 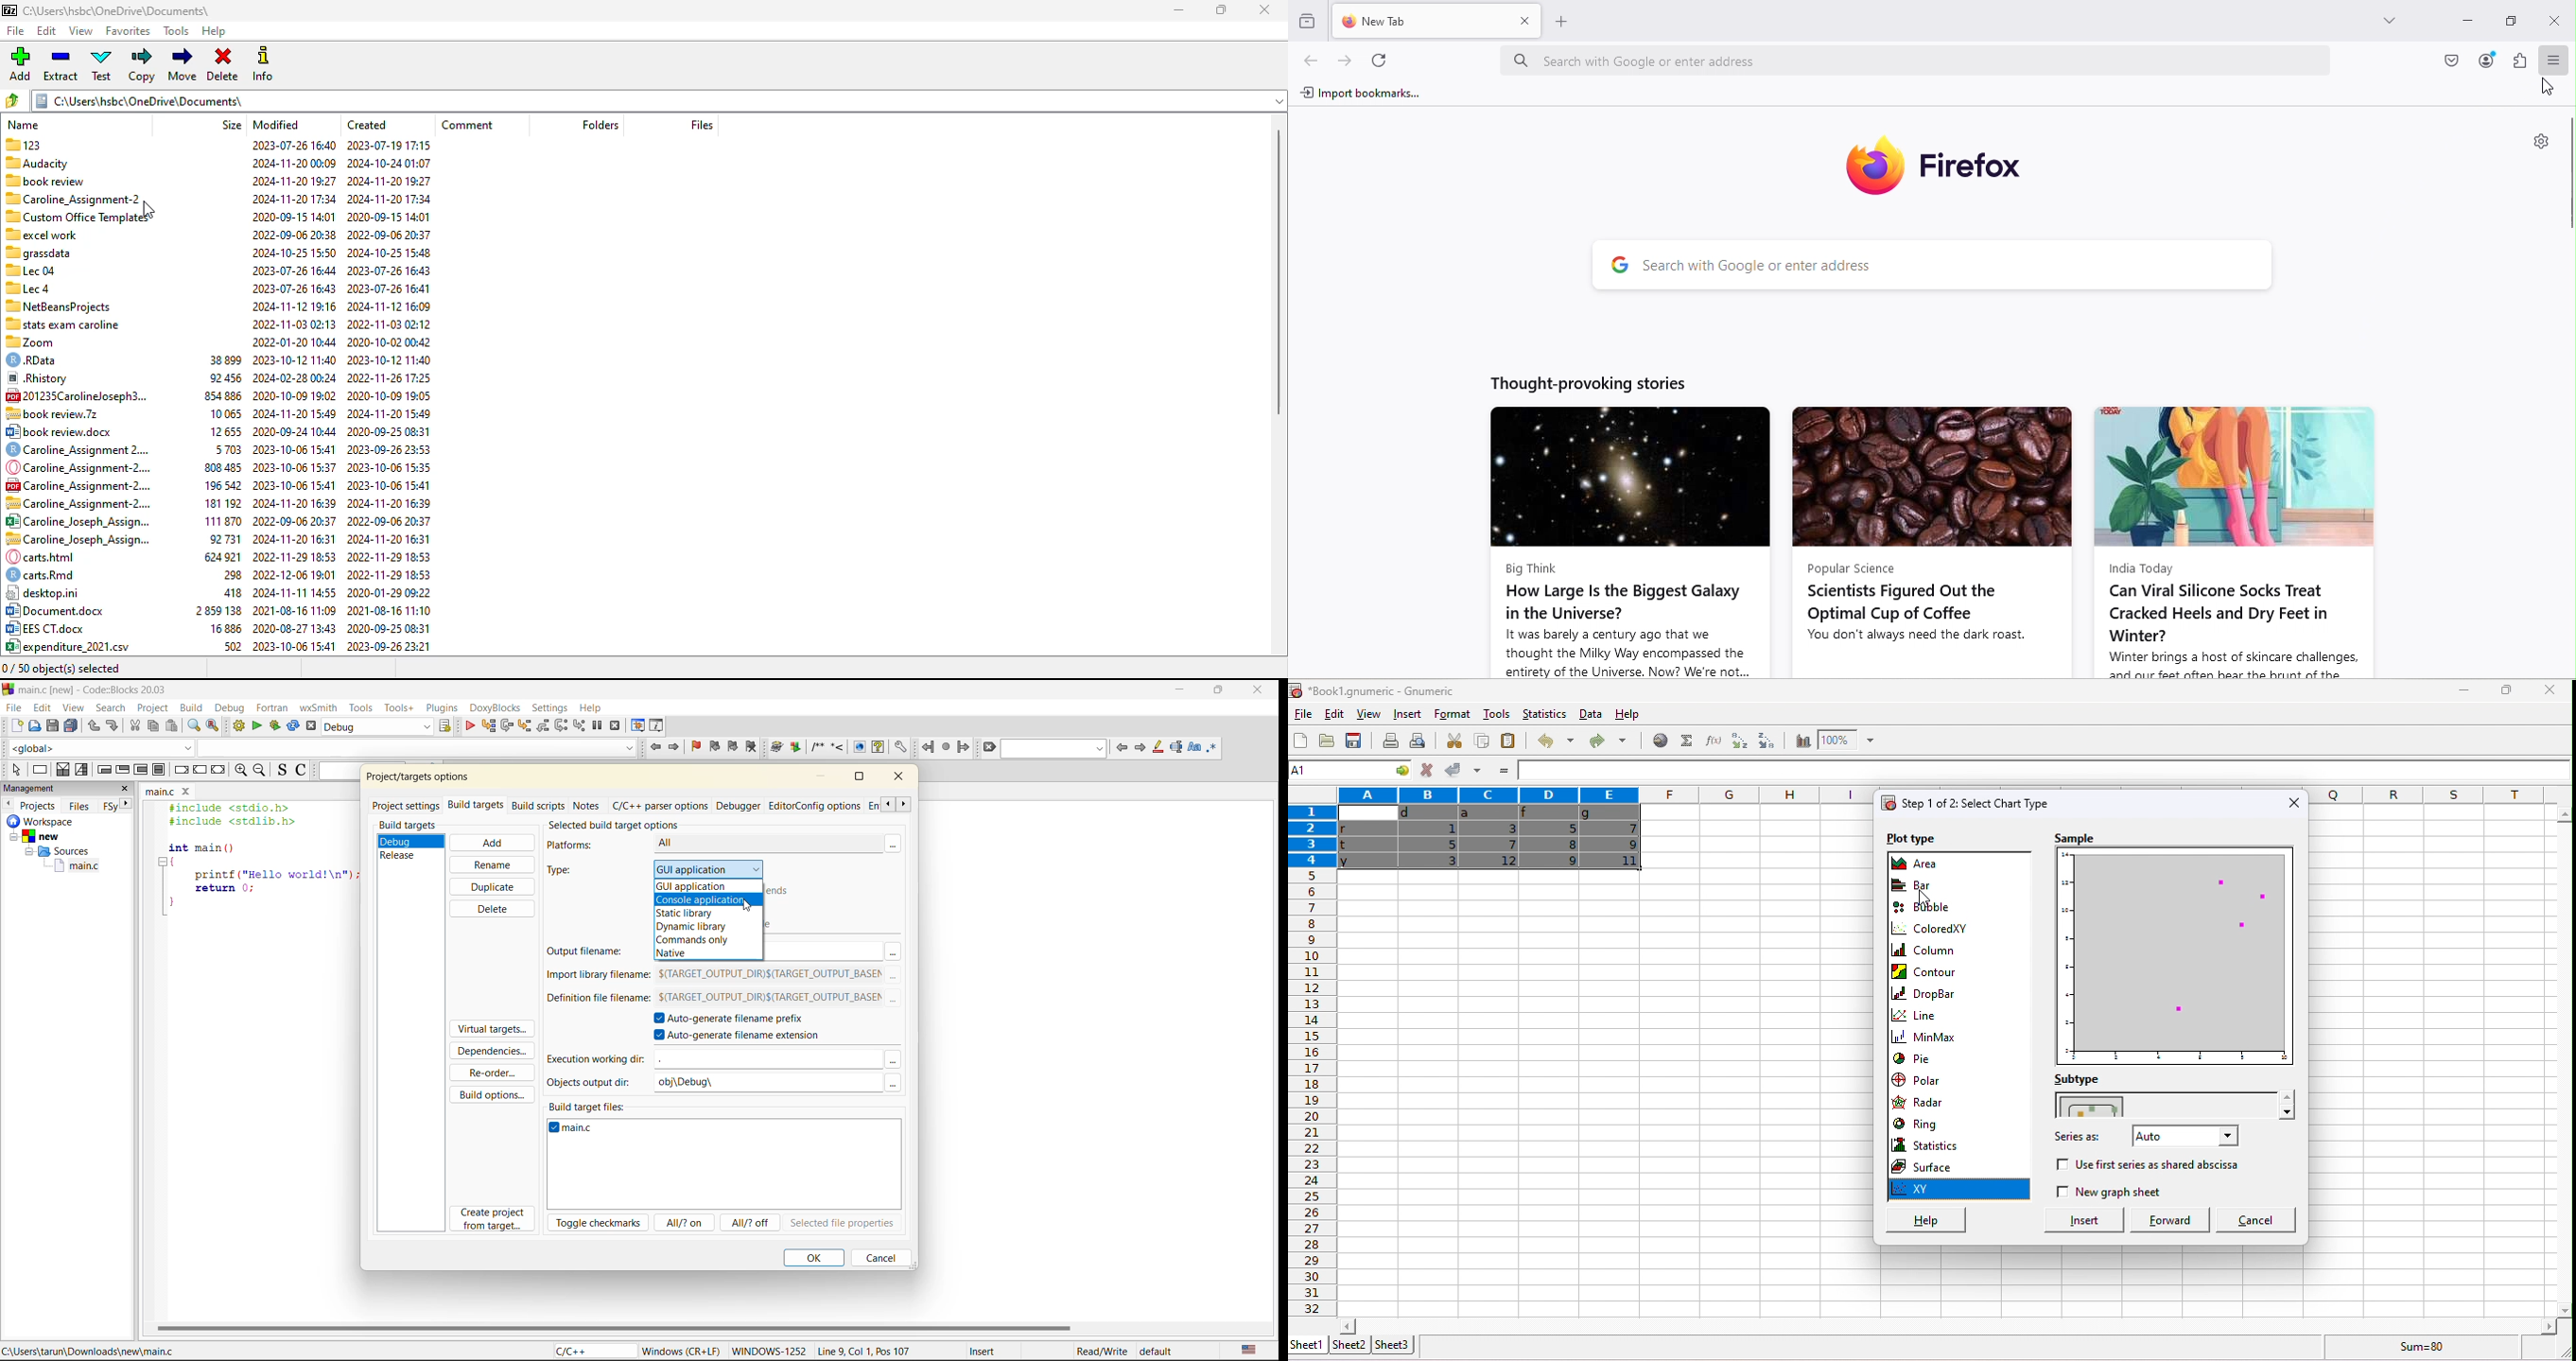 What do you see at coordinates (879, 1257) in the screenshot?
I see `cancel` at bounding box center [879, 1257].